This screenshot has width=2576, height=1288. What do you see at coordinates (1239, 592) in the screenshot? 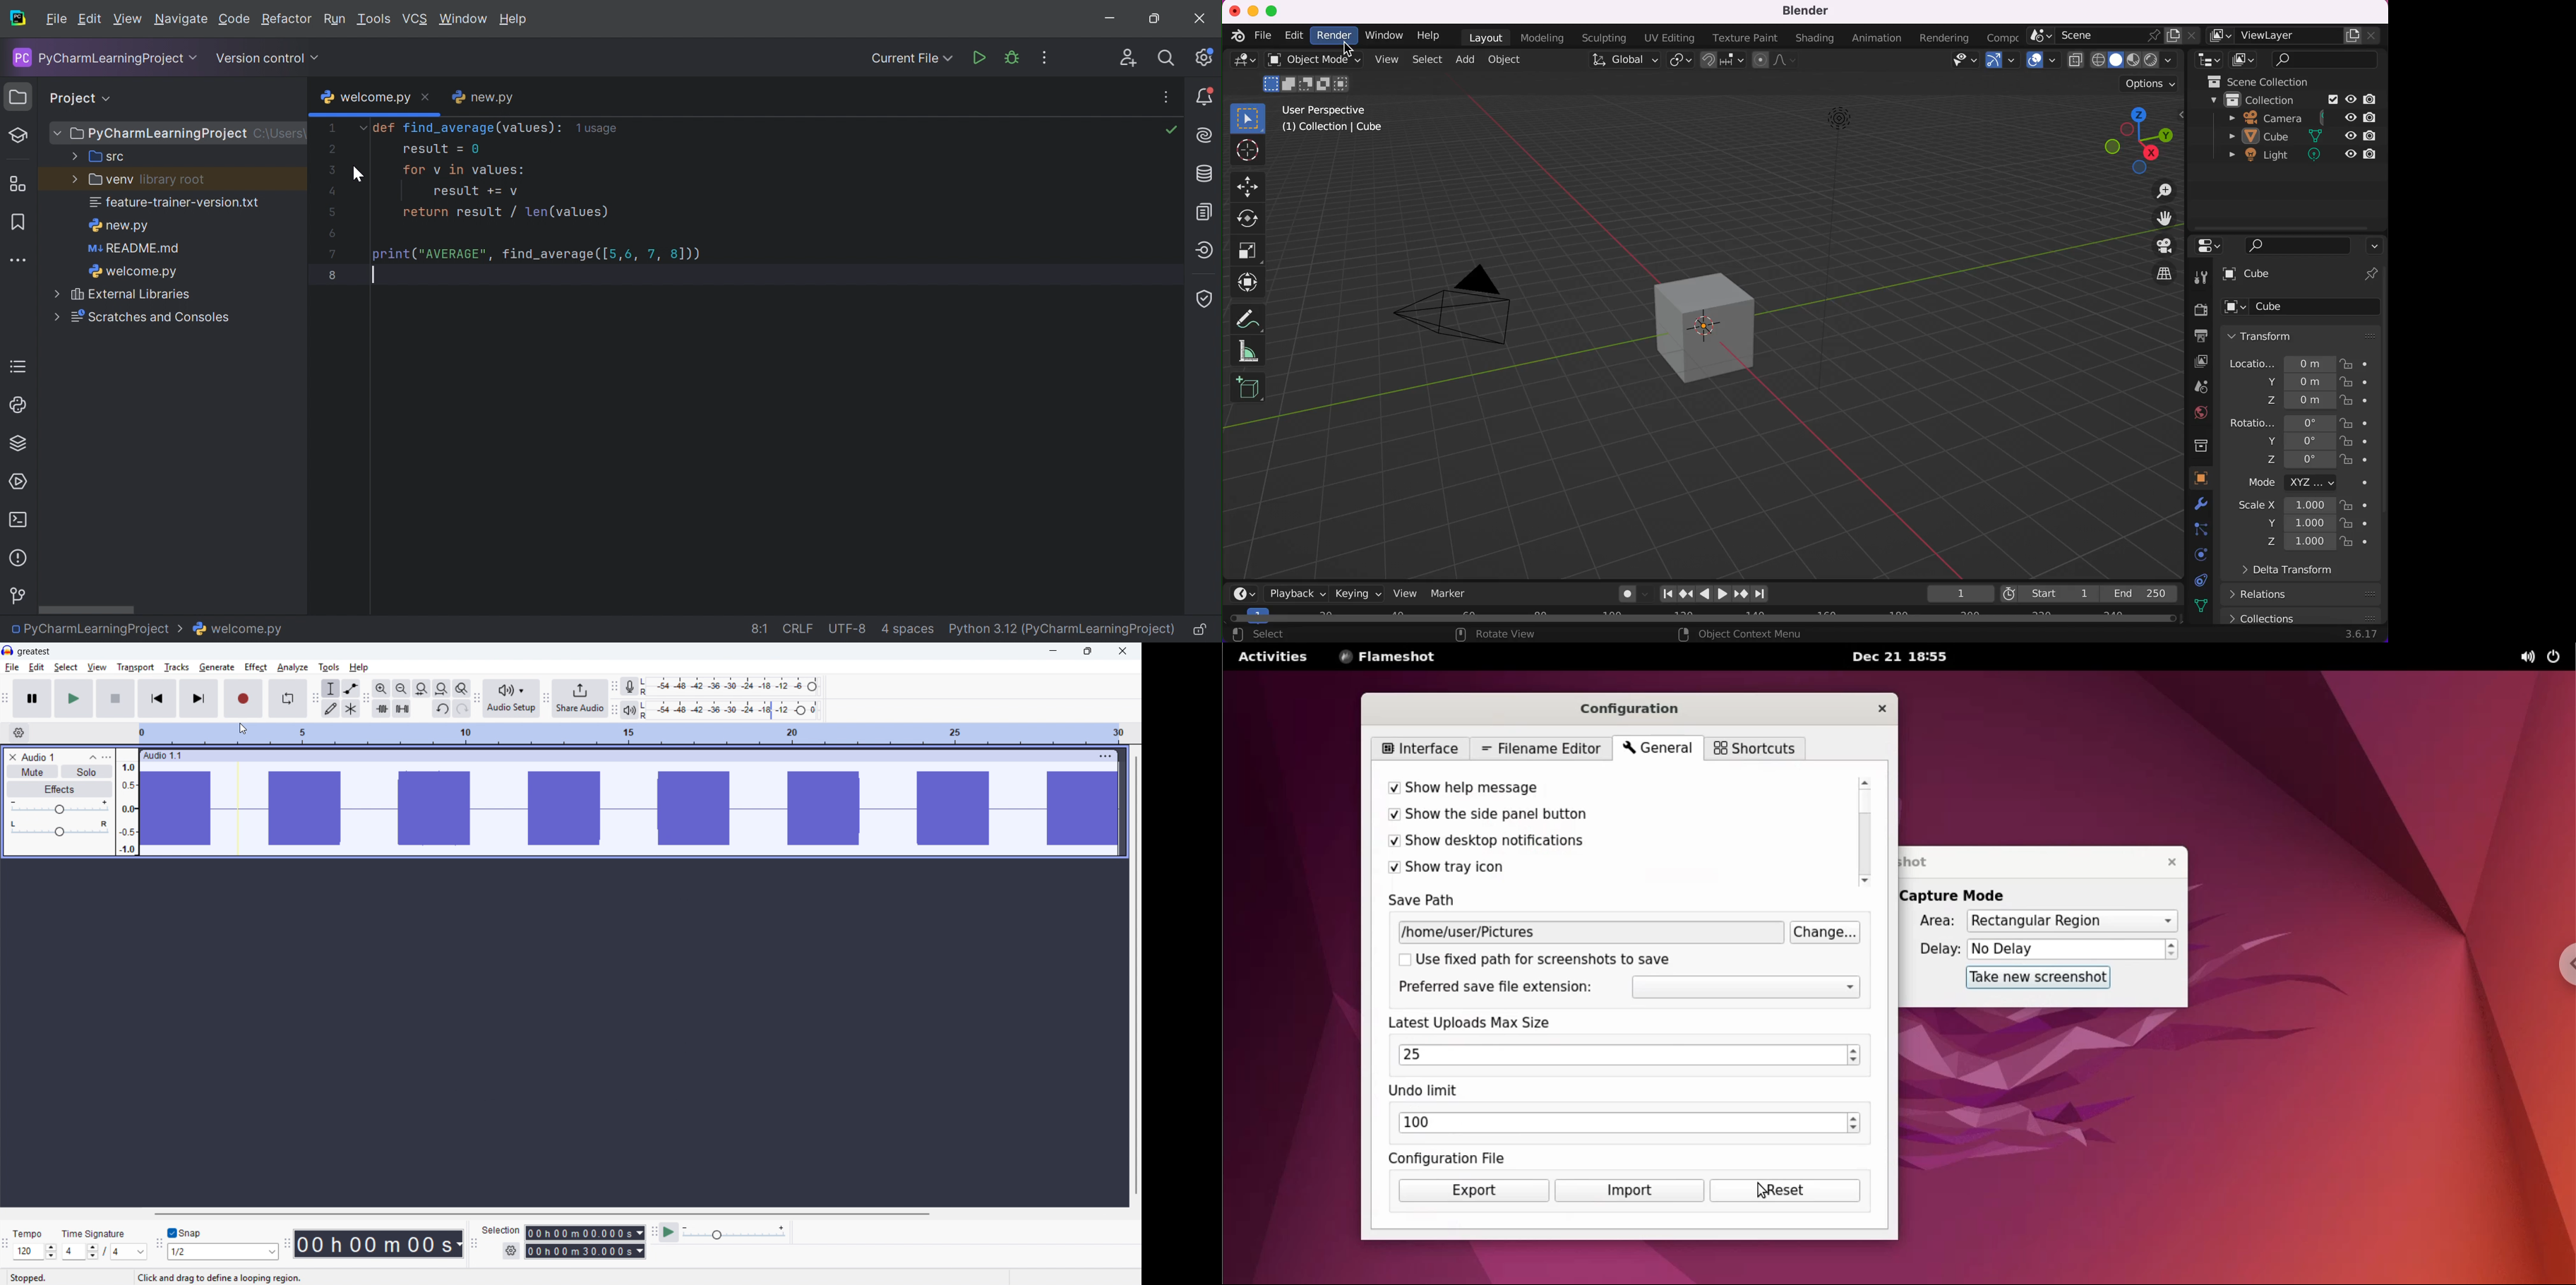
I see `editor type` at bounding box center [1239, 592].